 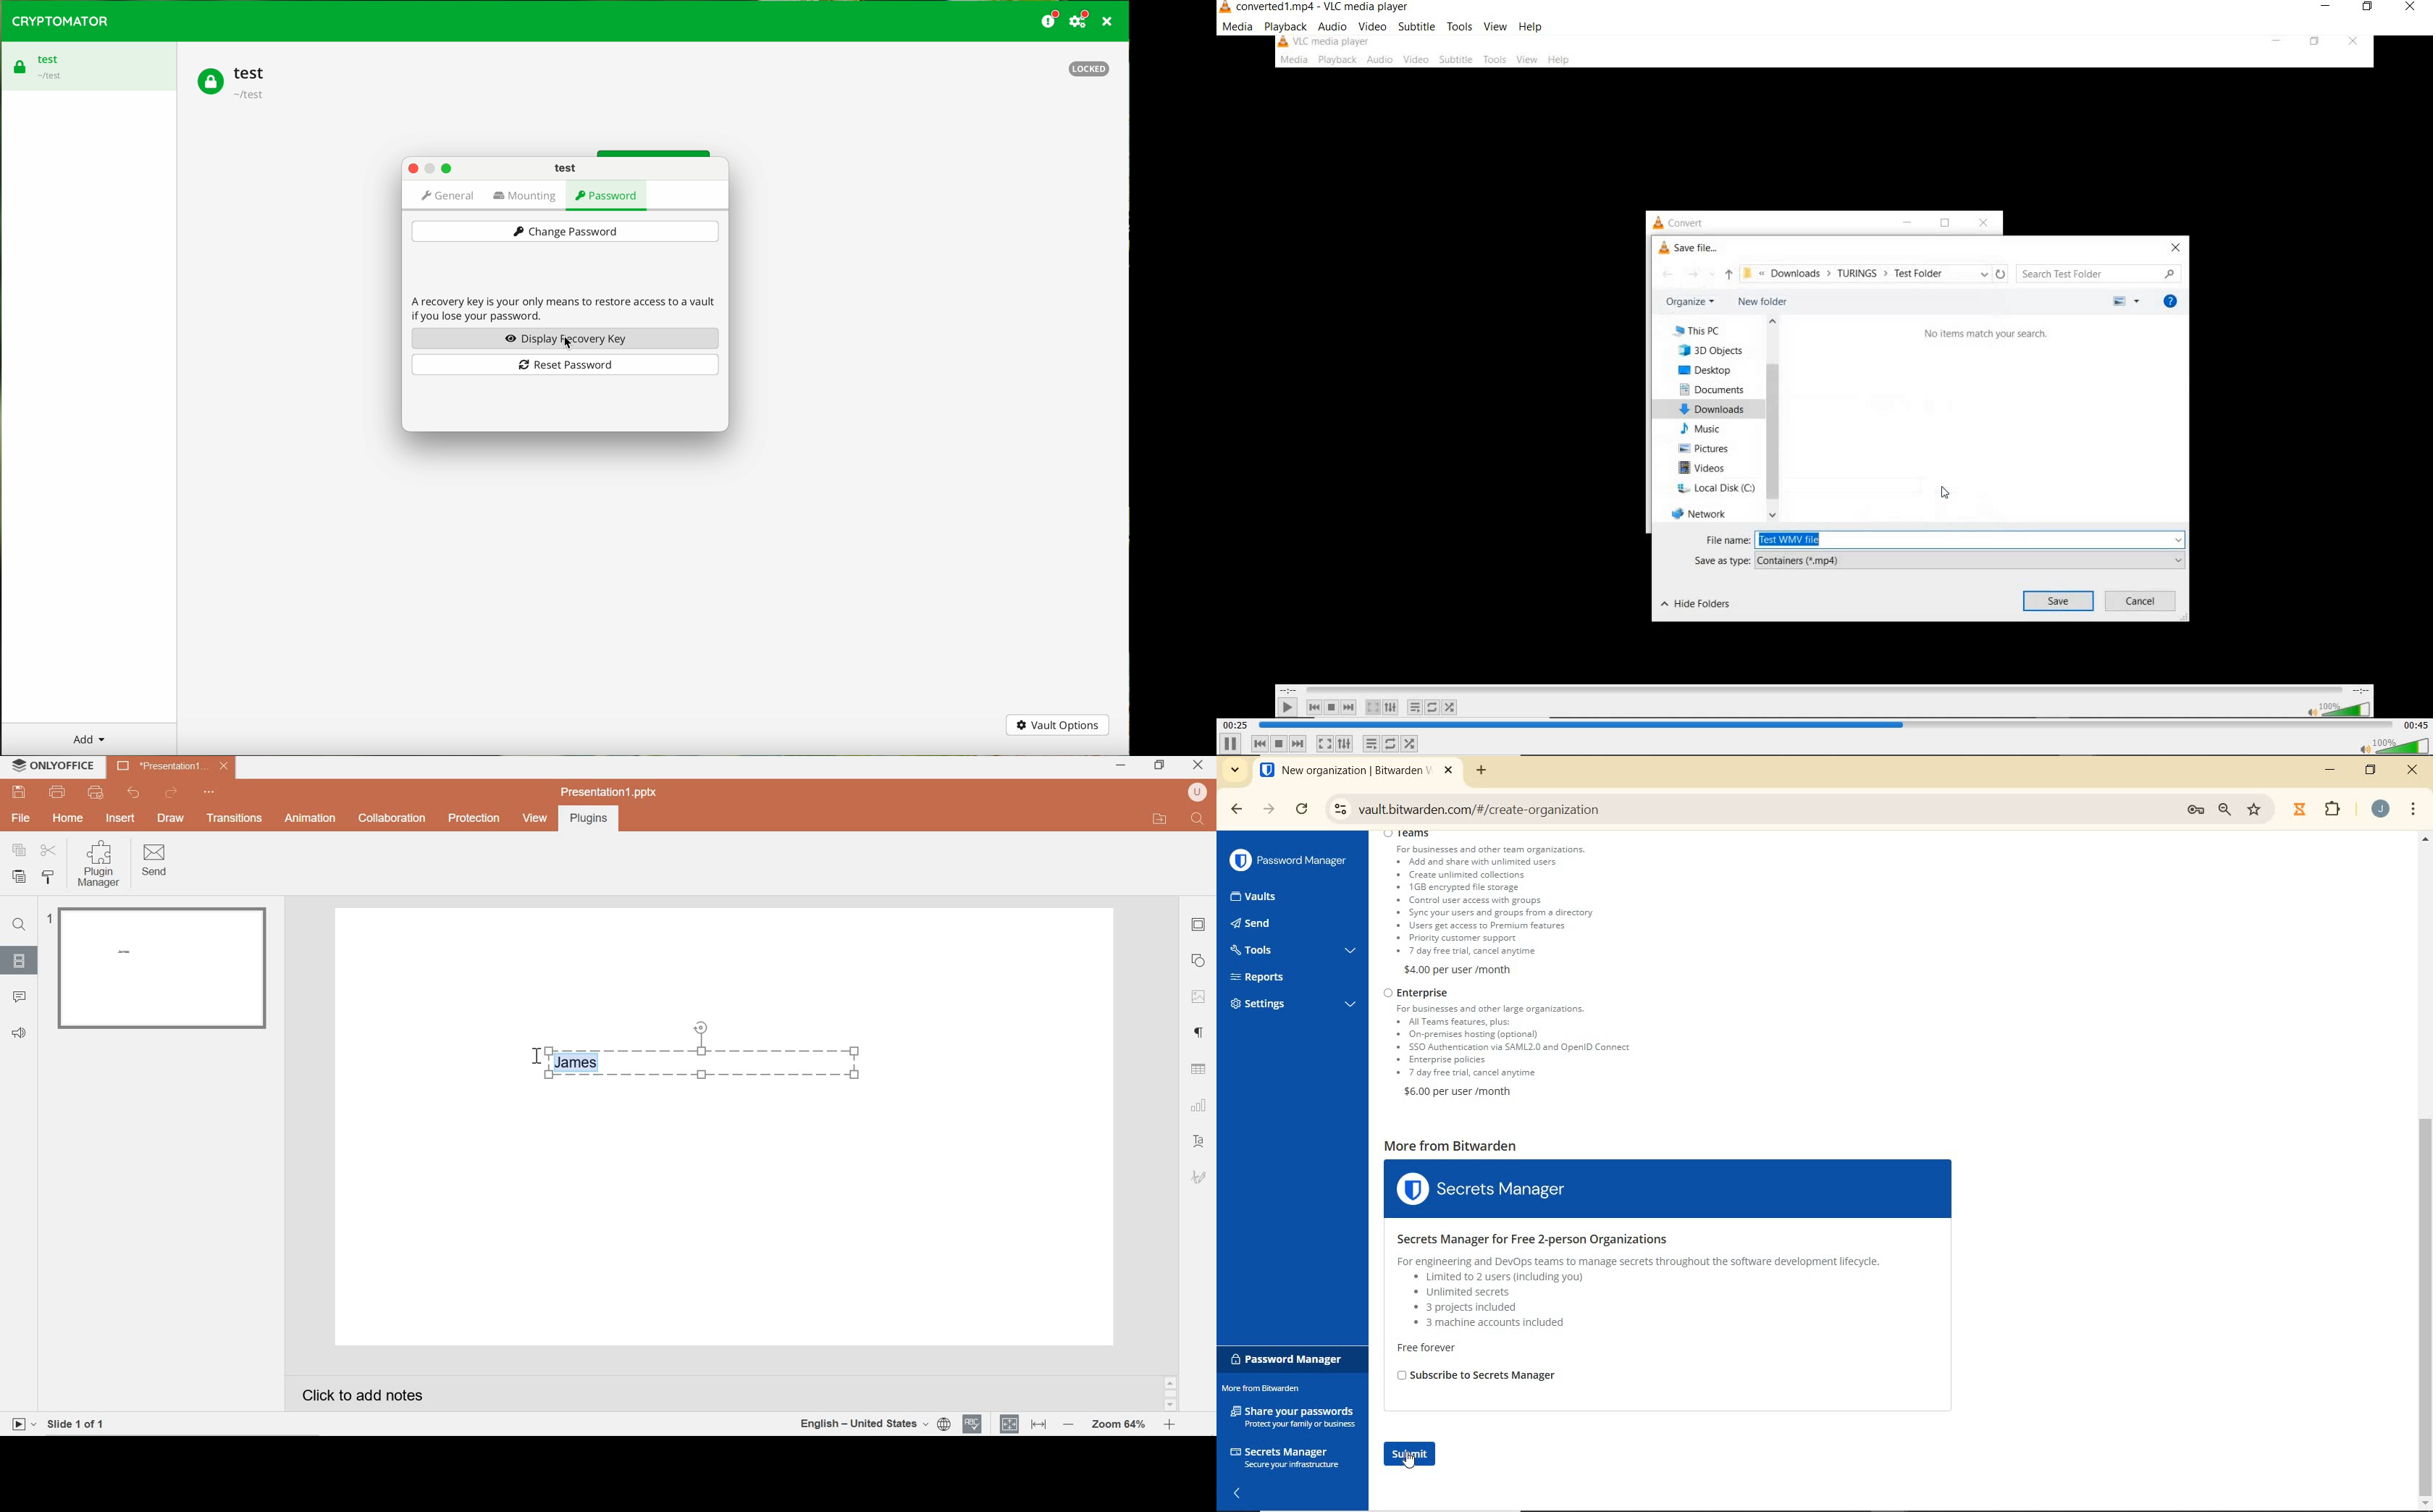 What do you see at coordinates (2194, 810) in the screenshot?
I see `preferences` at bounding box center [2194, 810].